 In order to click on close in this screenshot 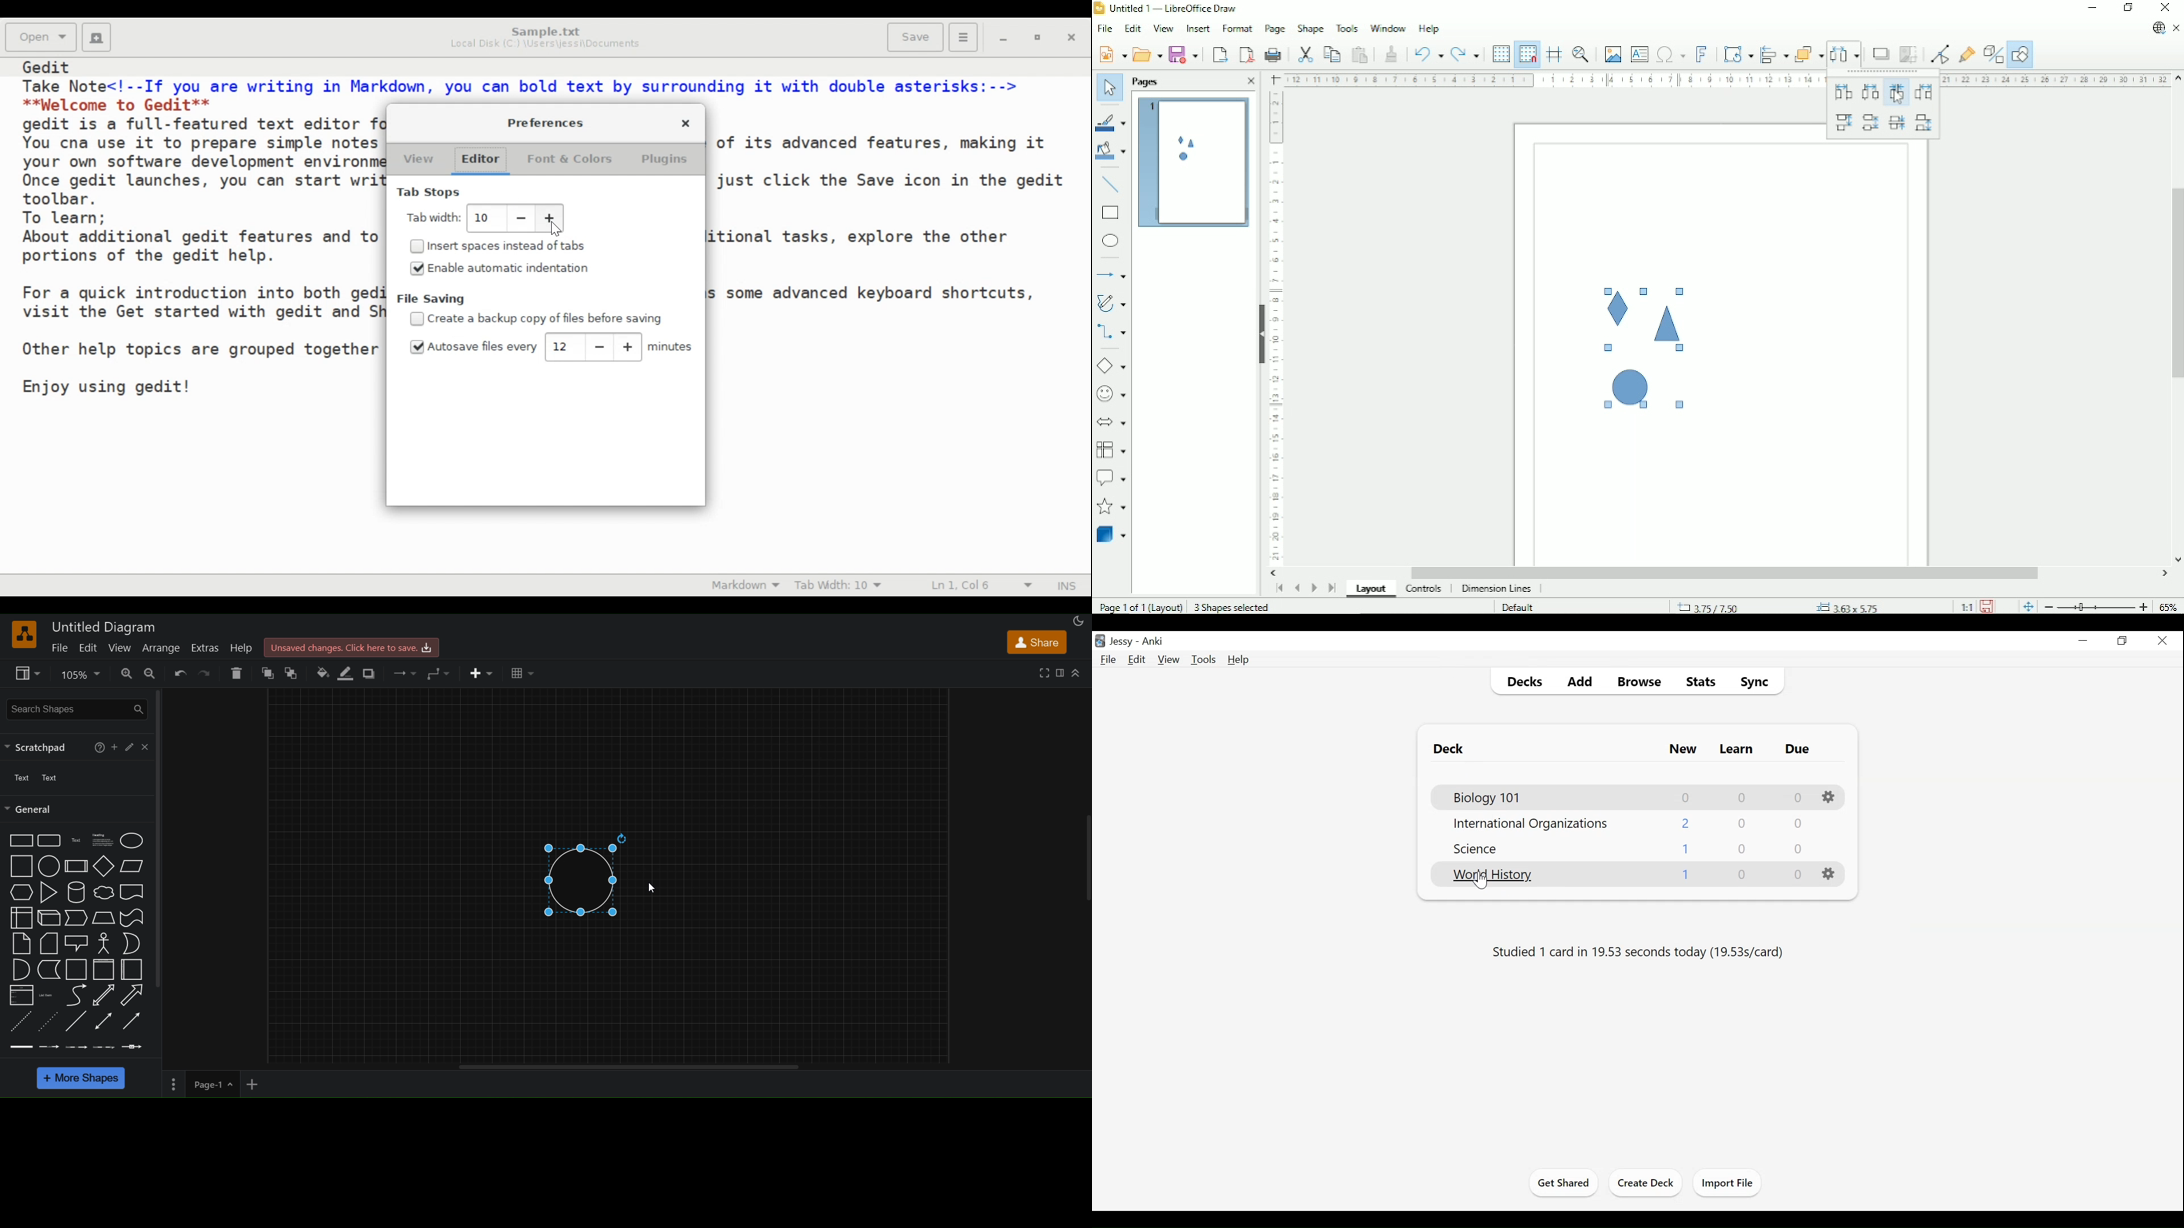, I will do `click(143, 747)`.